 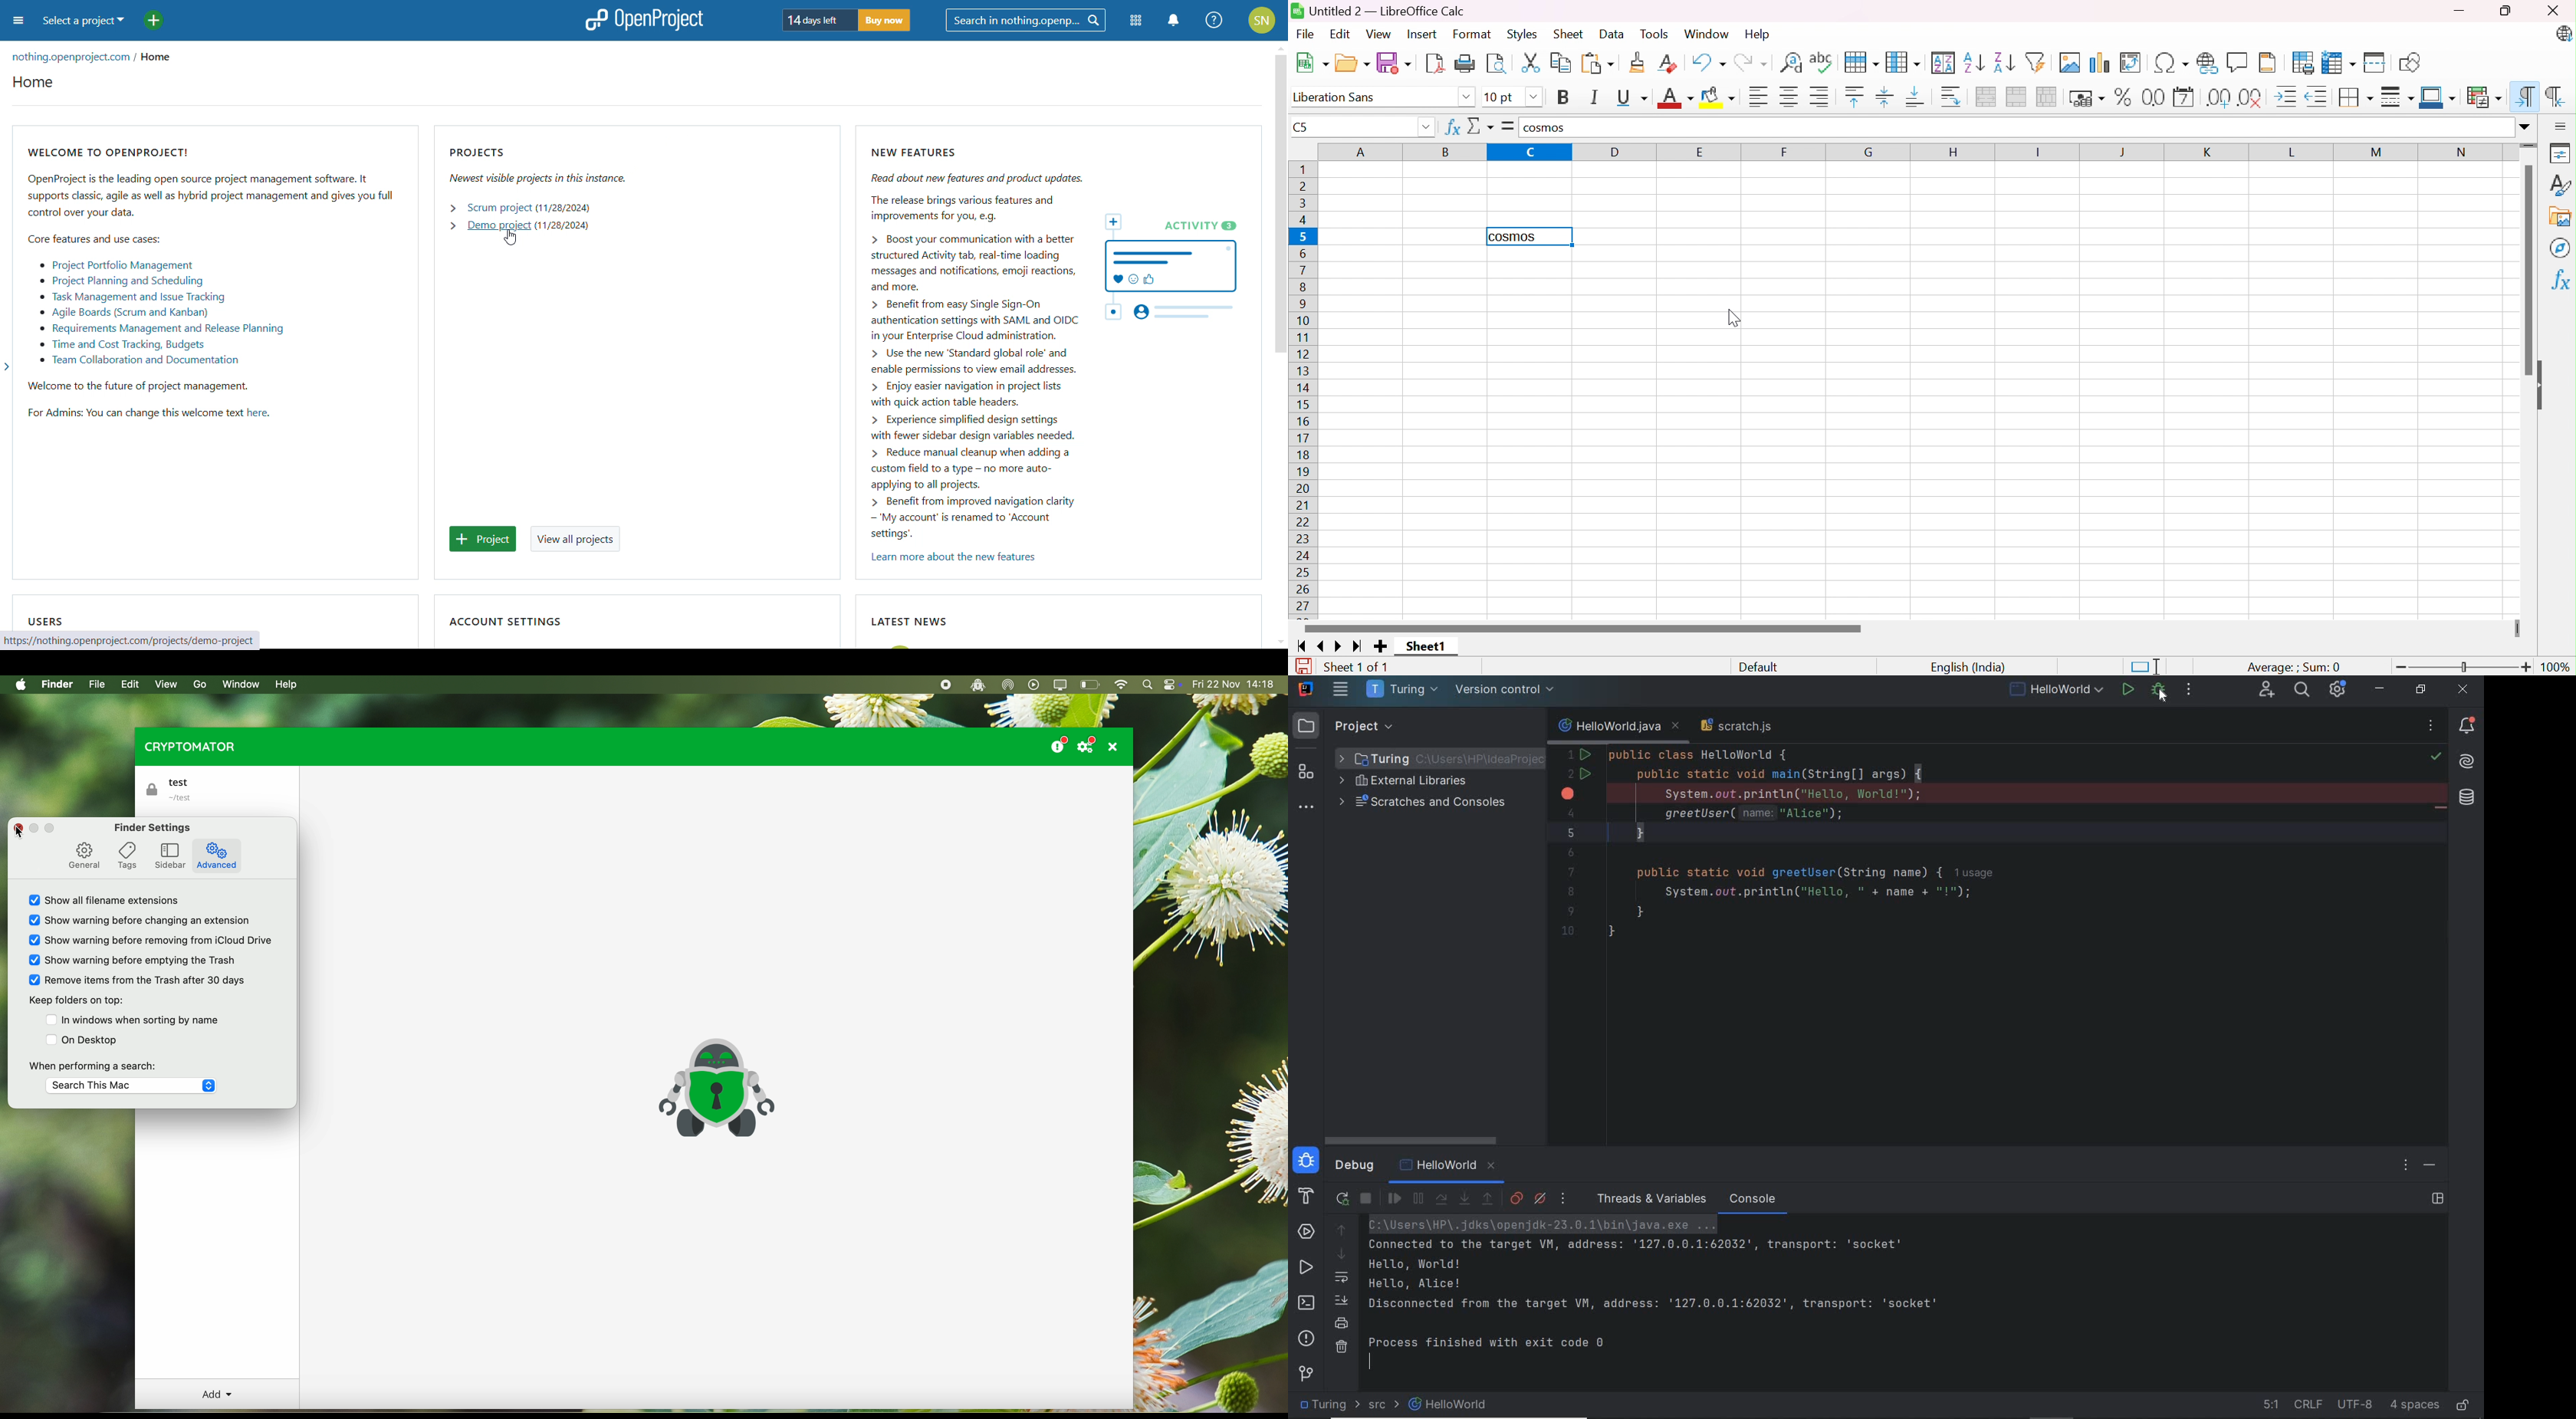 I want to click on Untitled 4 - LibreOffice Calc, so click(x=1379, y=11).